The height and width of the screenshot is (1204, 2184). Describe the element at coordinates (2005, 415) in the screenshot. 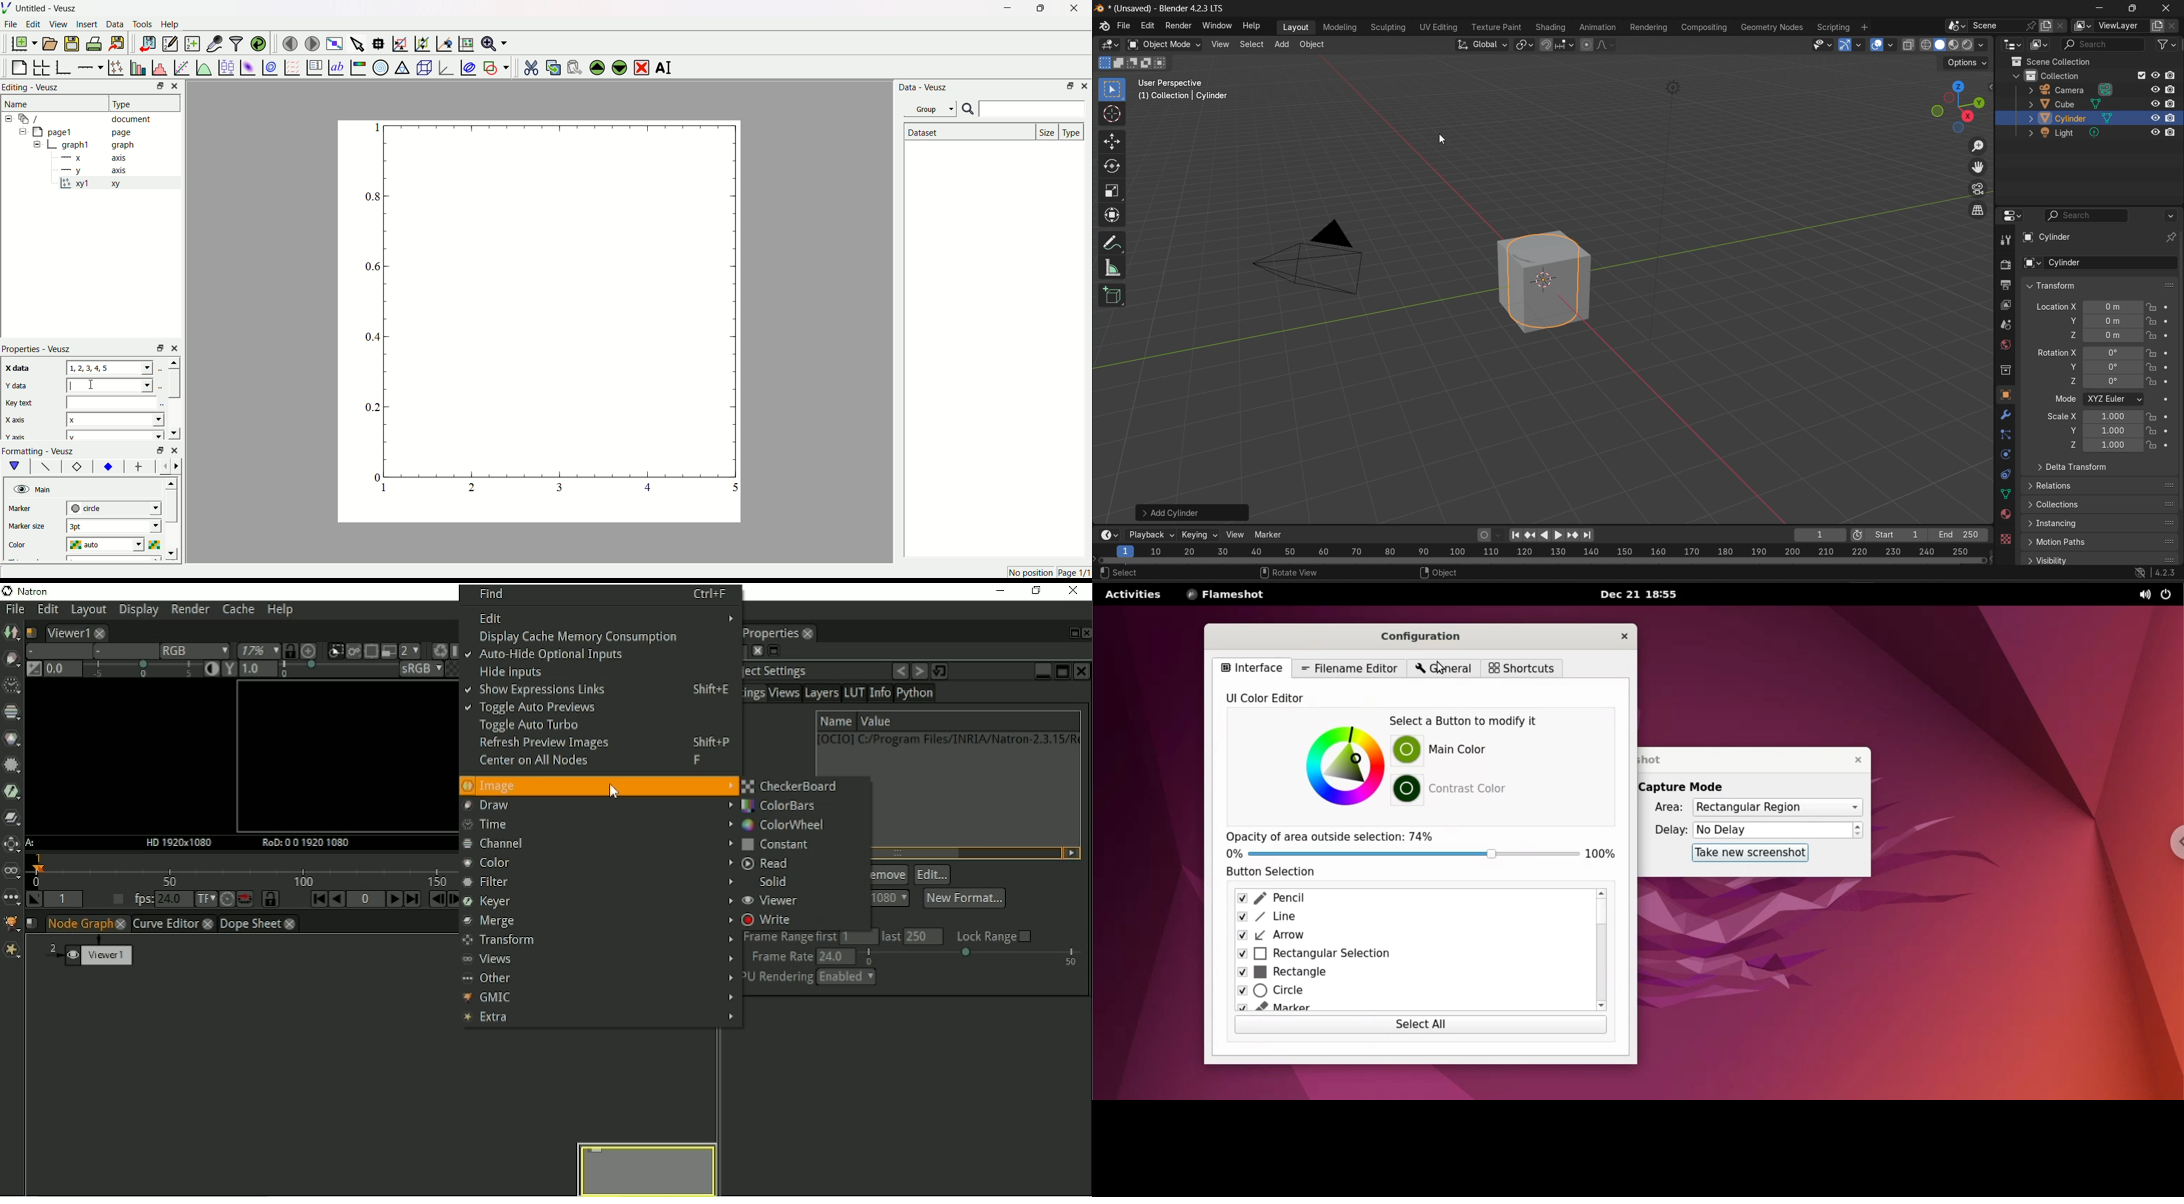

I see `modifiers` at that location.